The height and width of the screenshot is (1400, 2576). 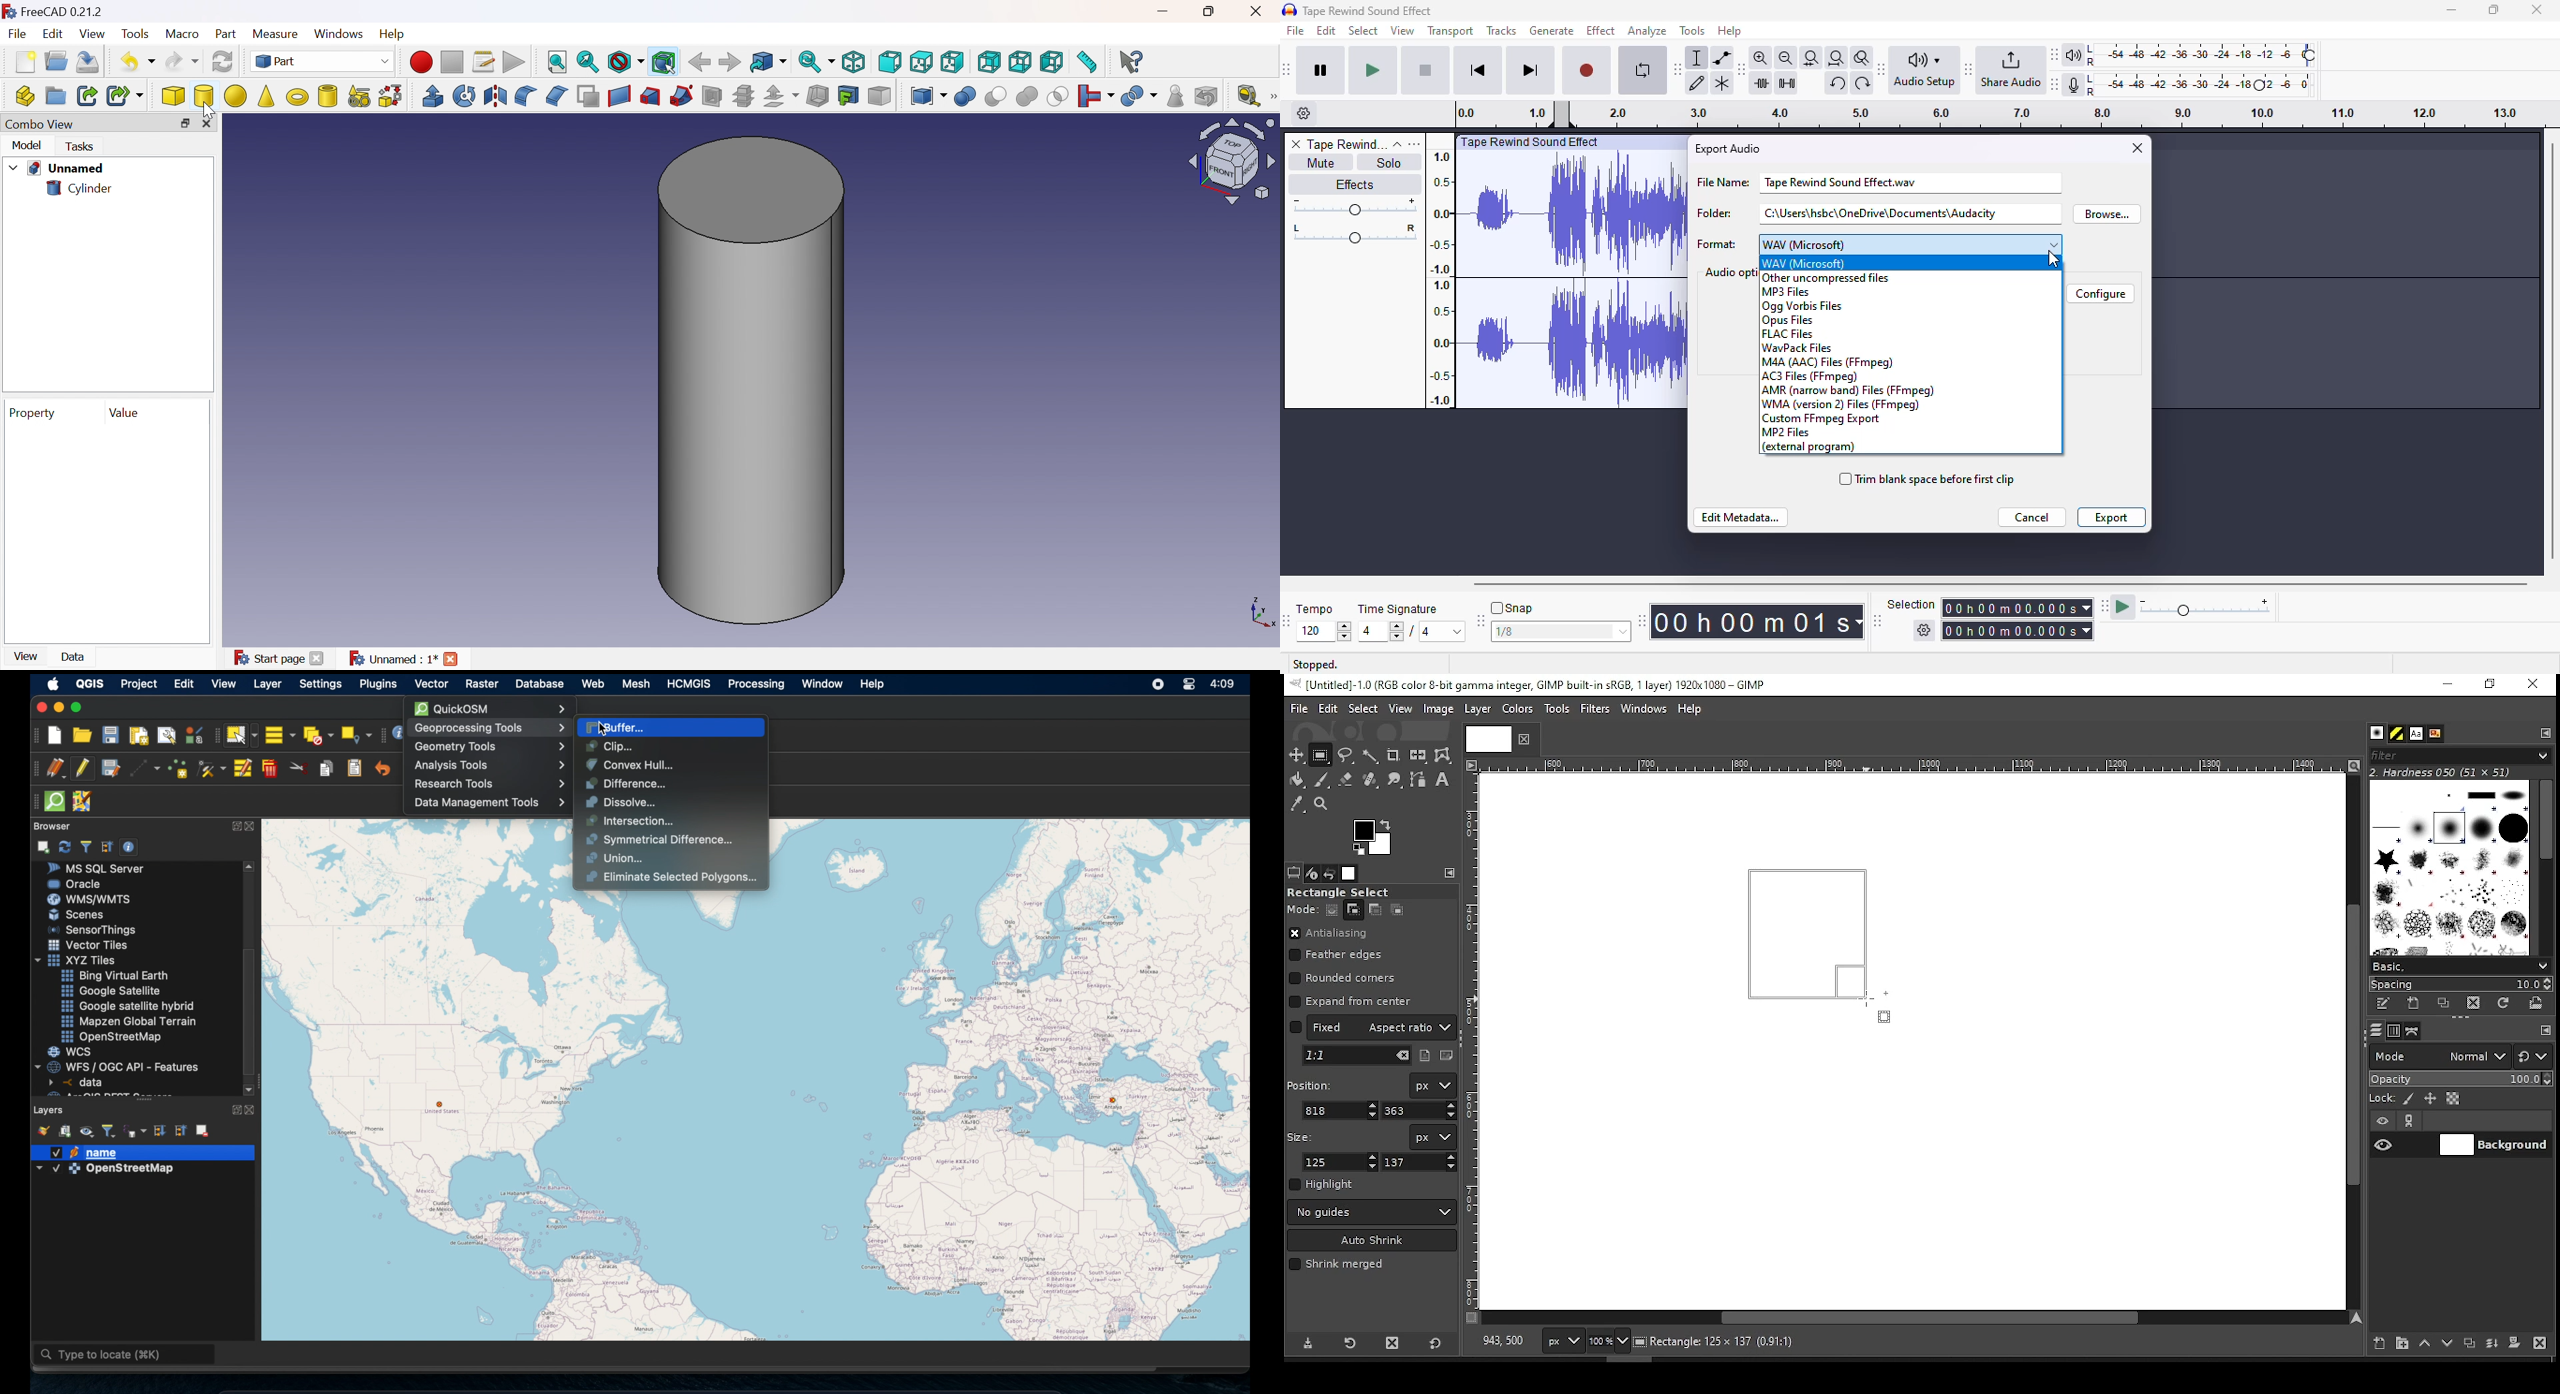 I want to click on zoom in, so click(x=1760, y=57).